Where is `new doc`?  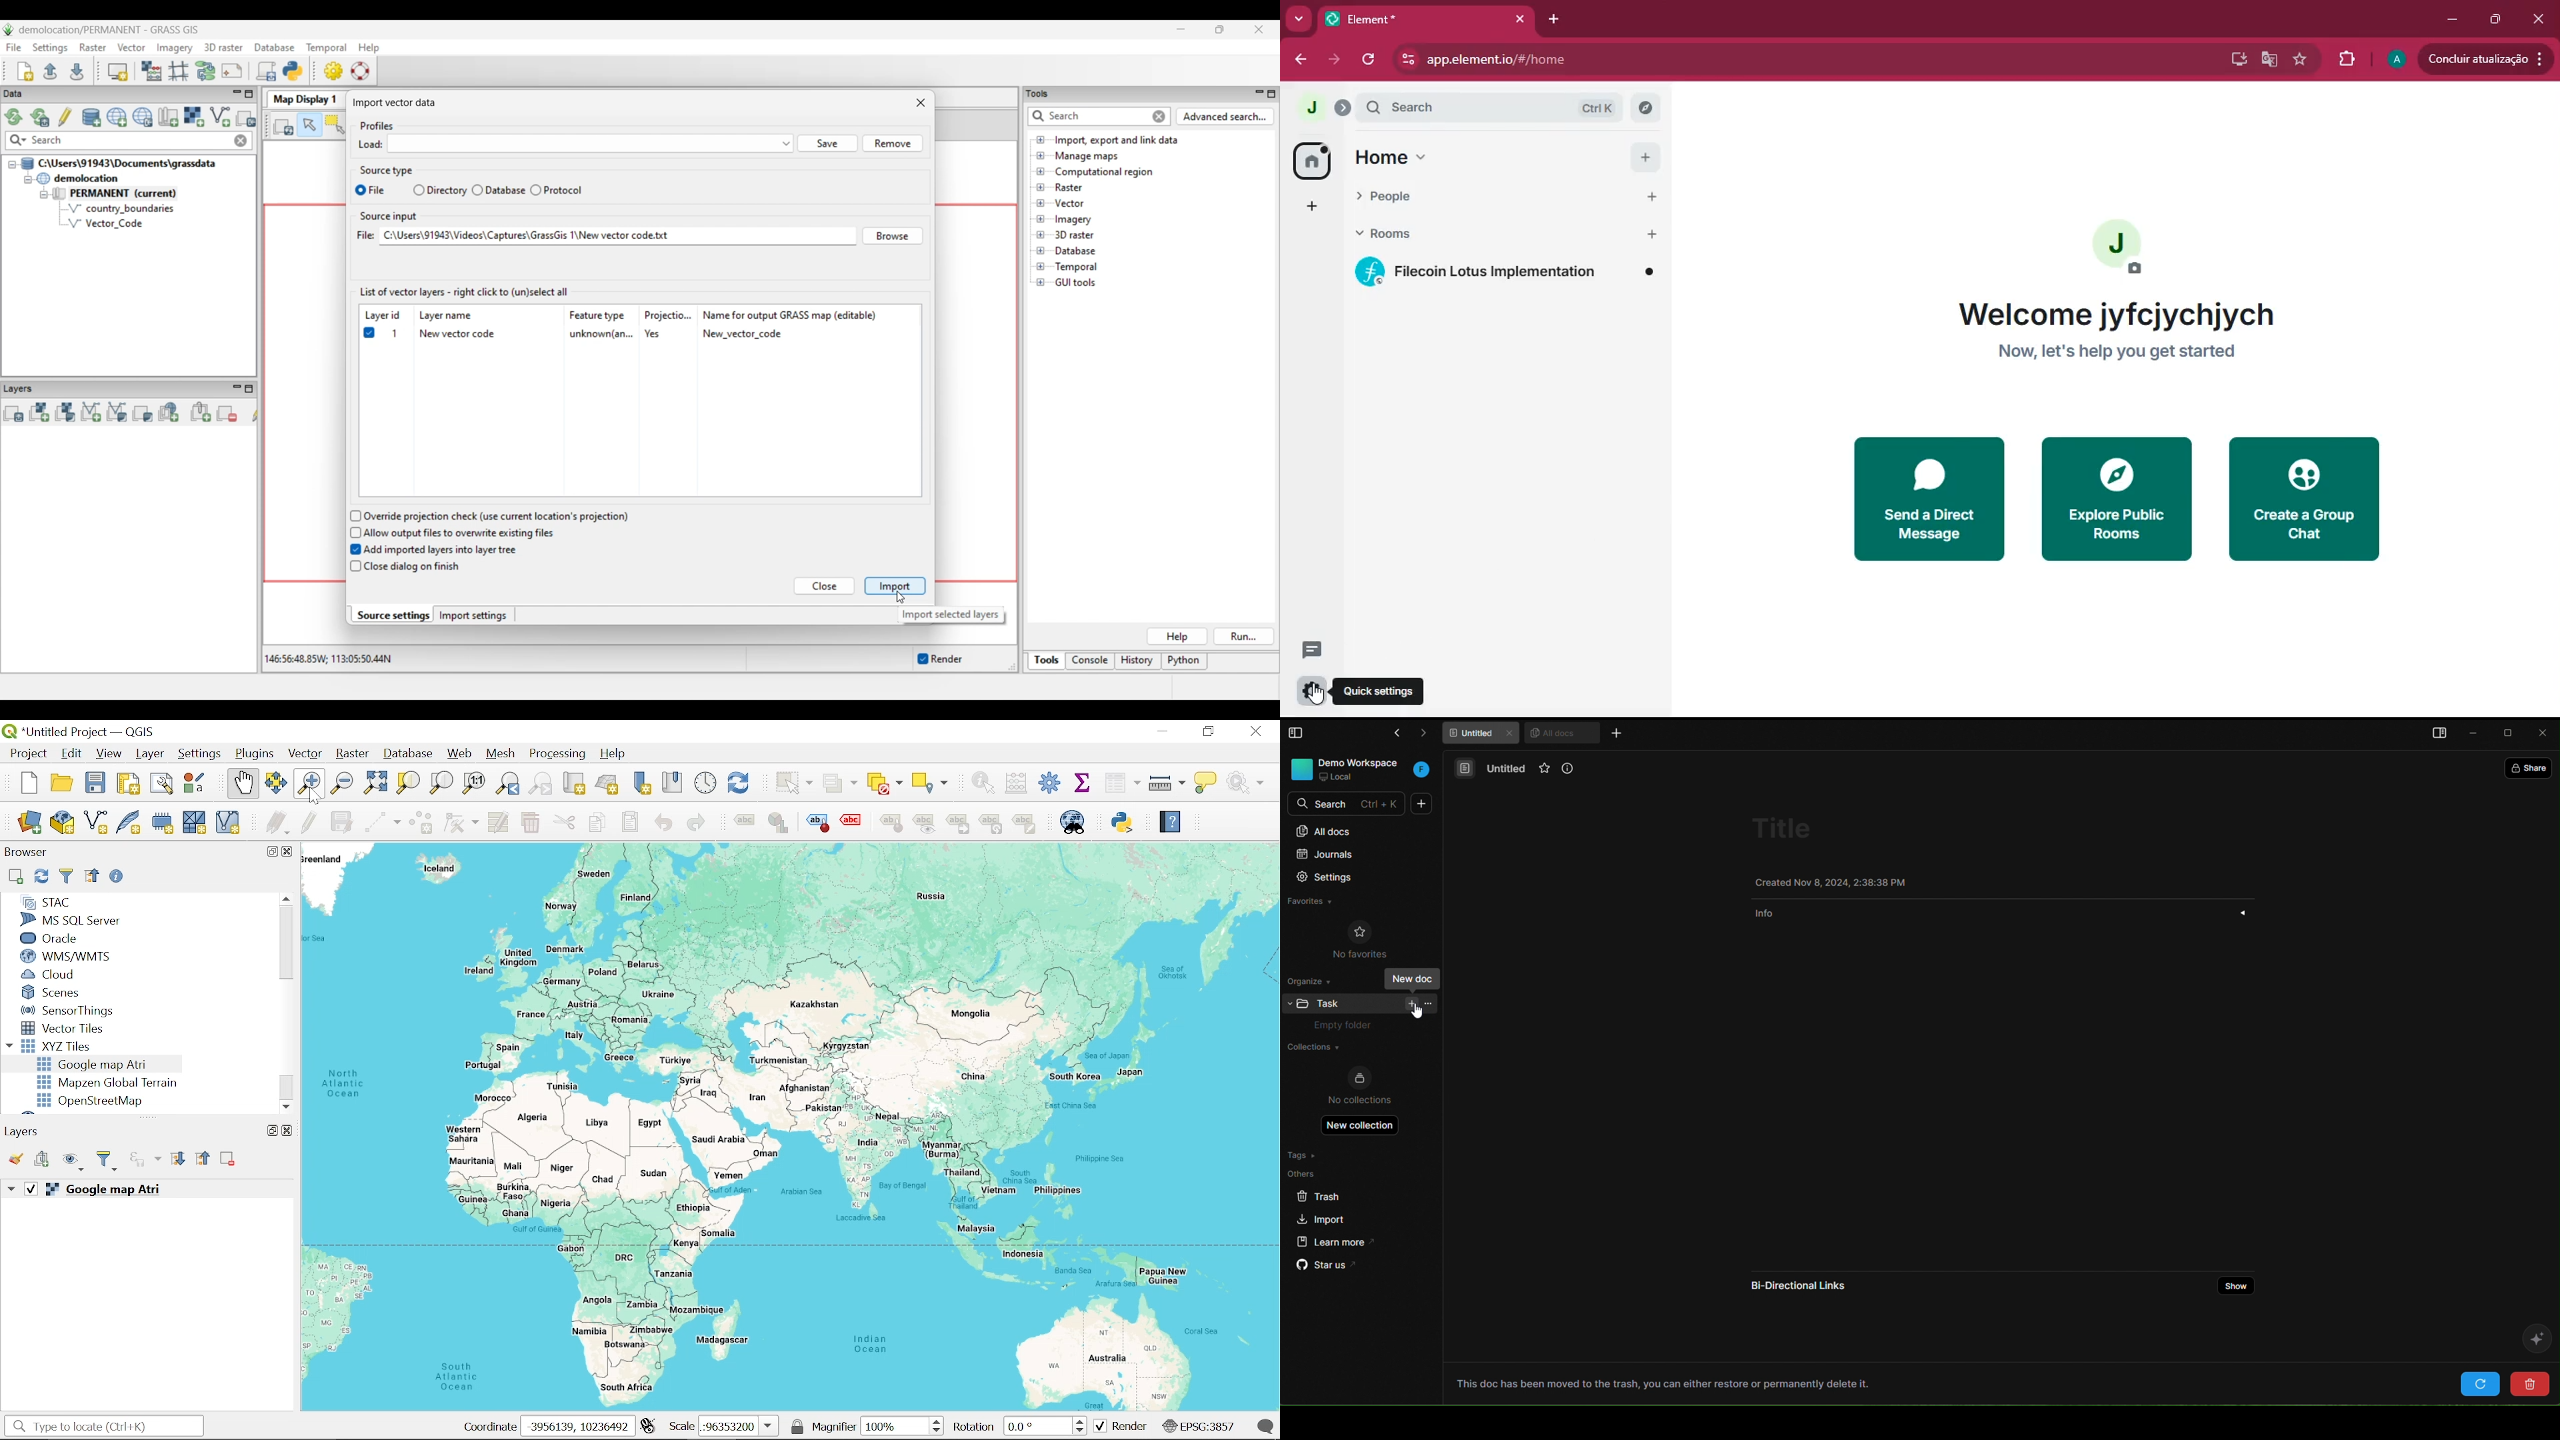 new doc is located at coordinates (1410, 1004).